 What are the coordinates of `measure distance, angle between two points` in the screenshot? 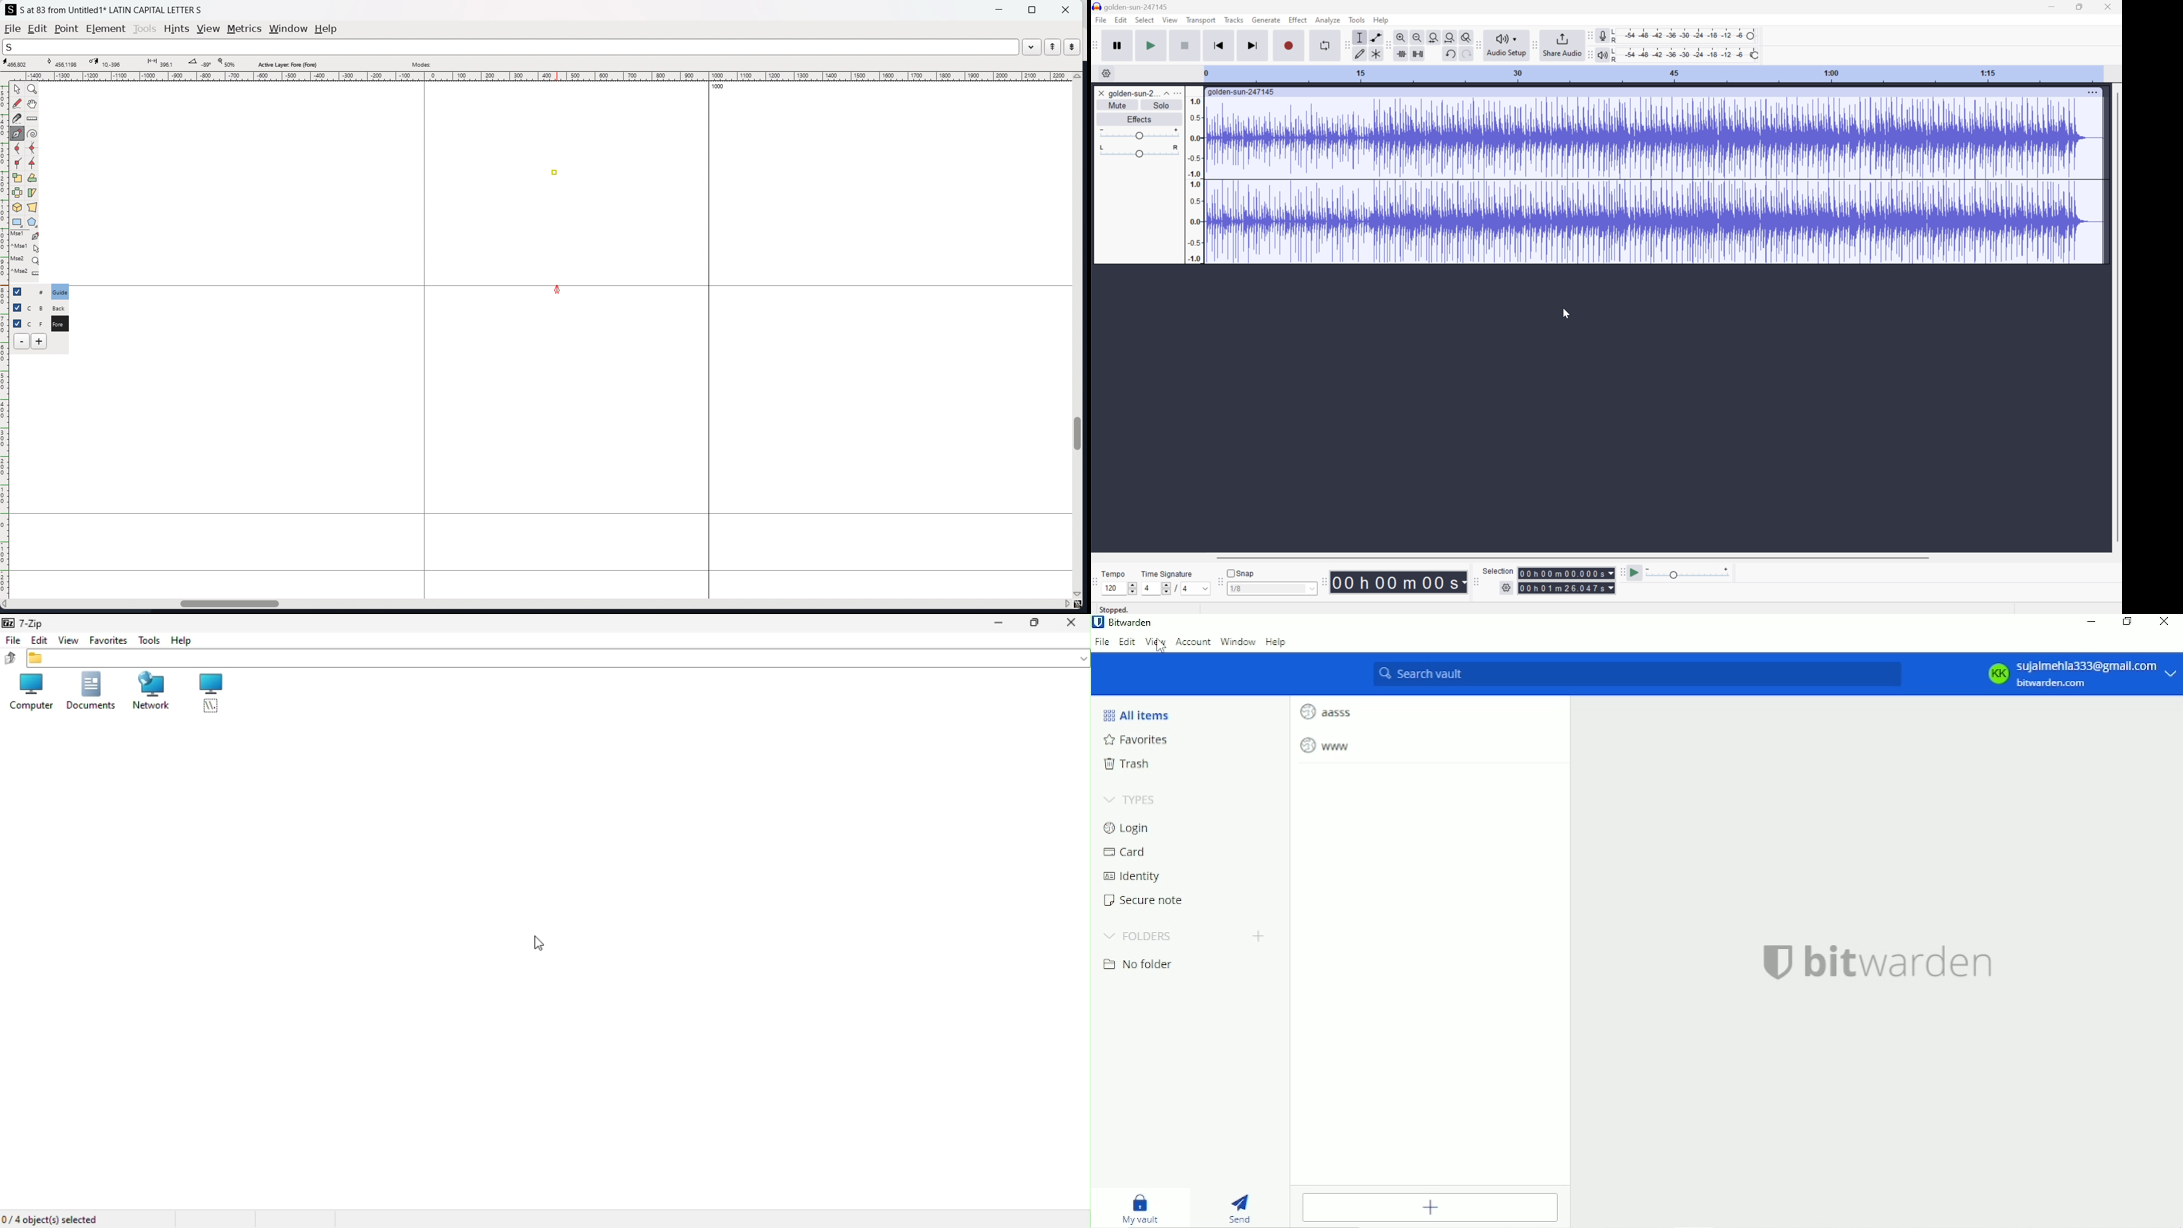 It's located at (32, 119).